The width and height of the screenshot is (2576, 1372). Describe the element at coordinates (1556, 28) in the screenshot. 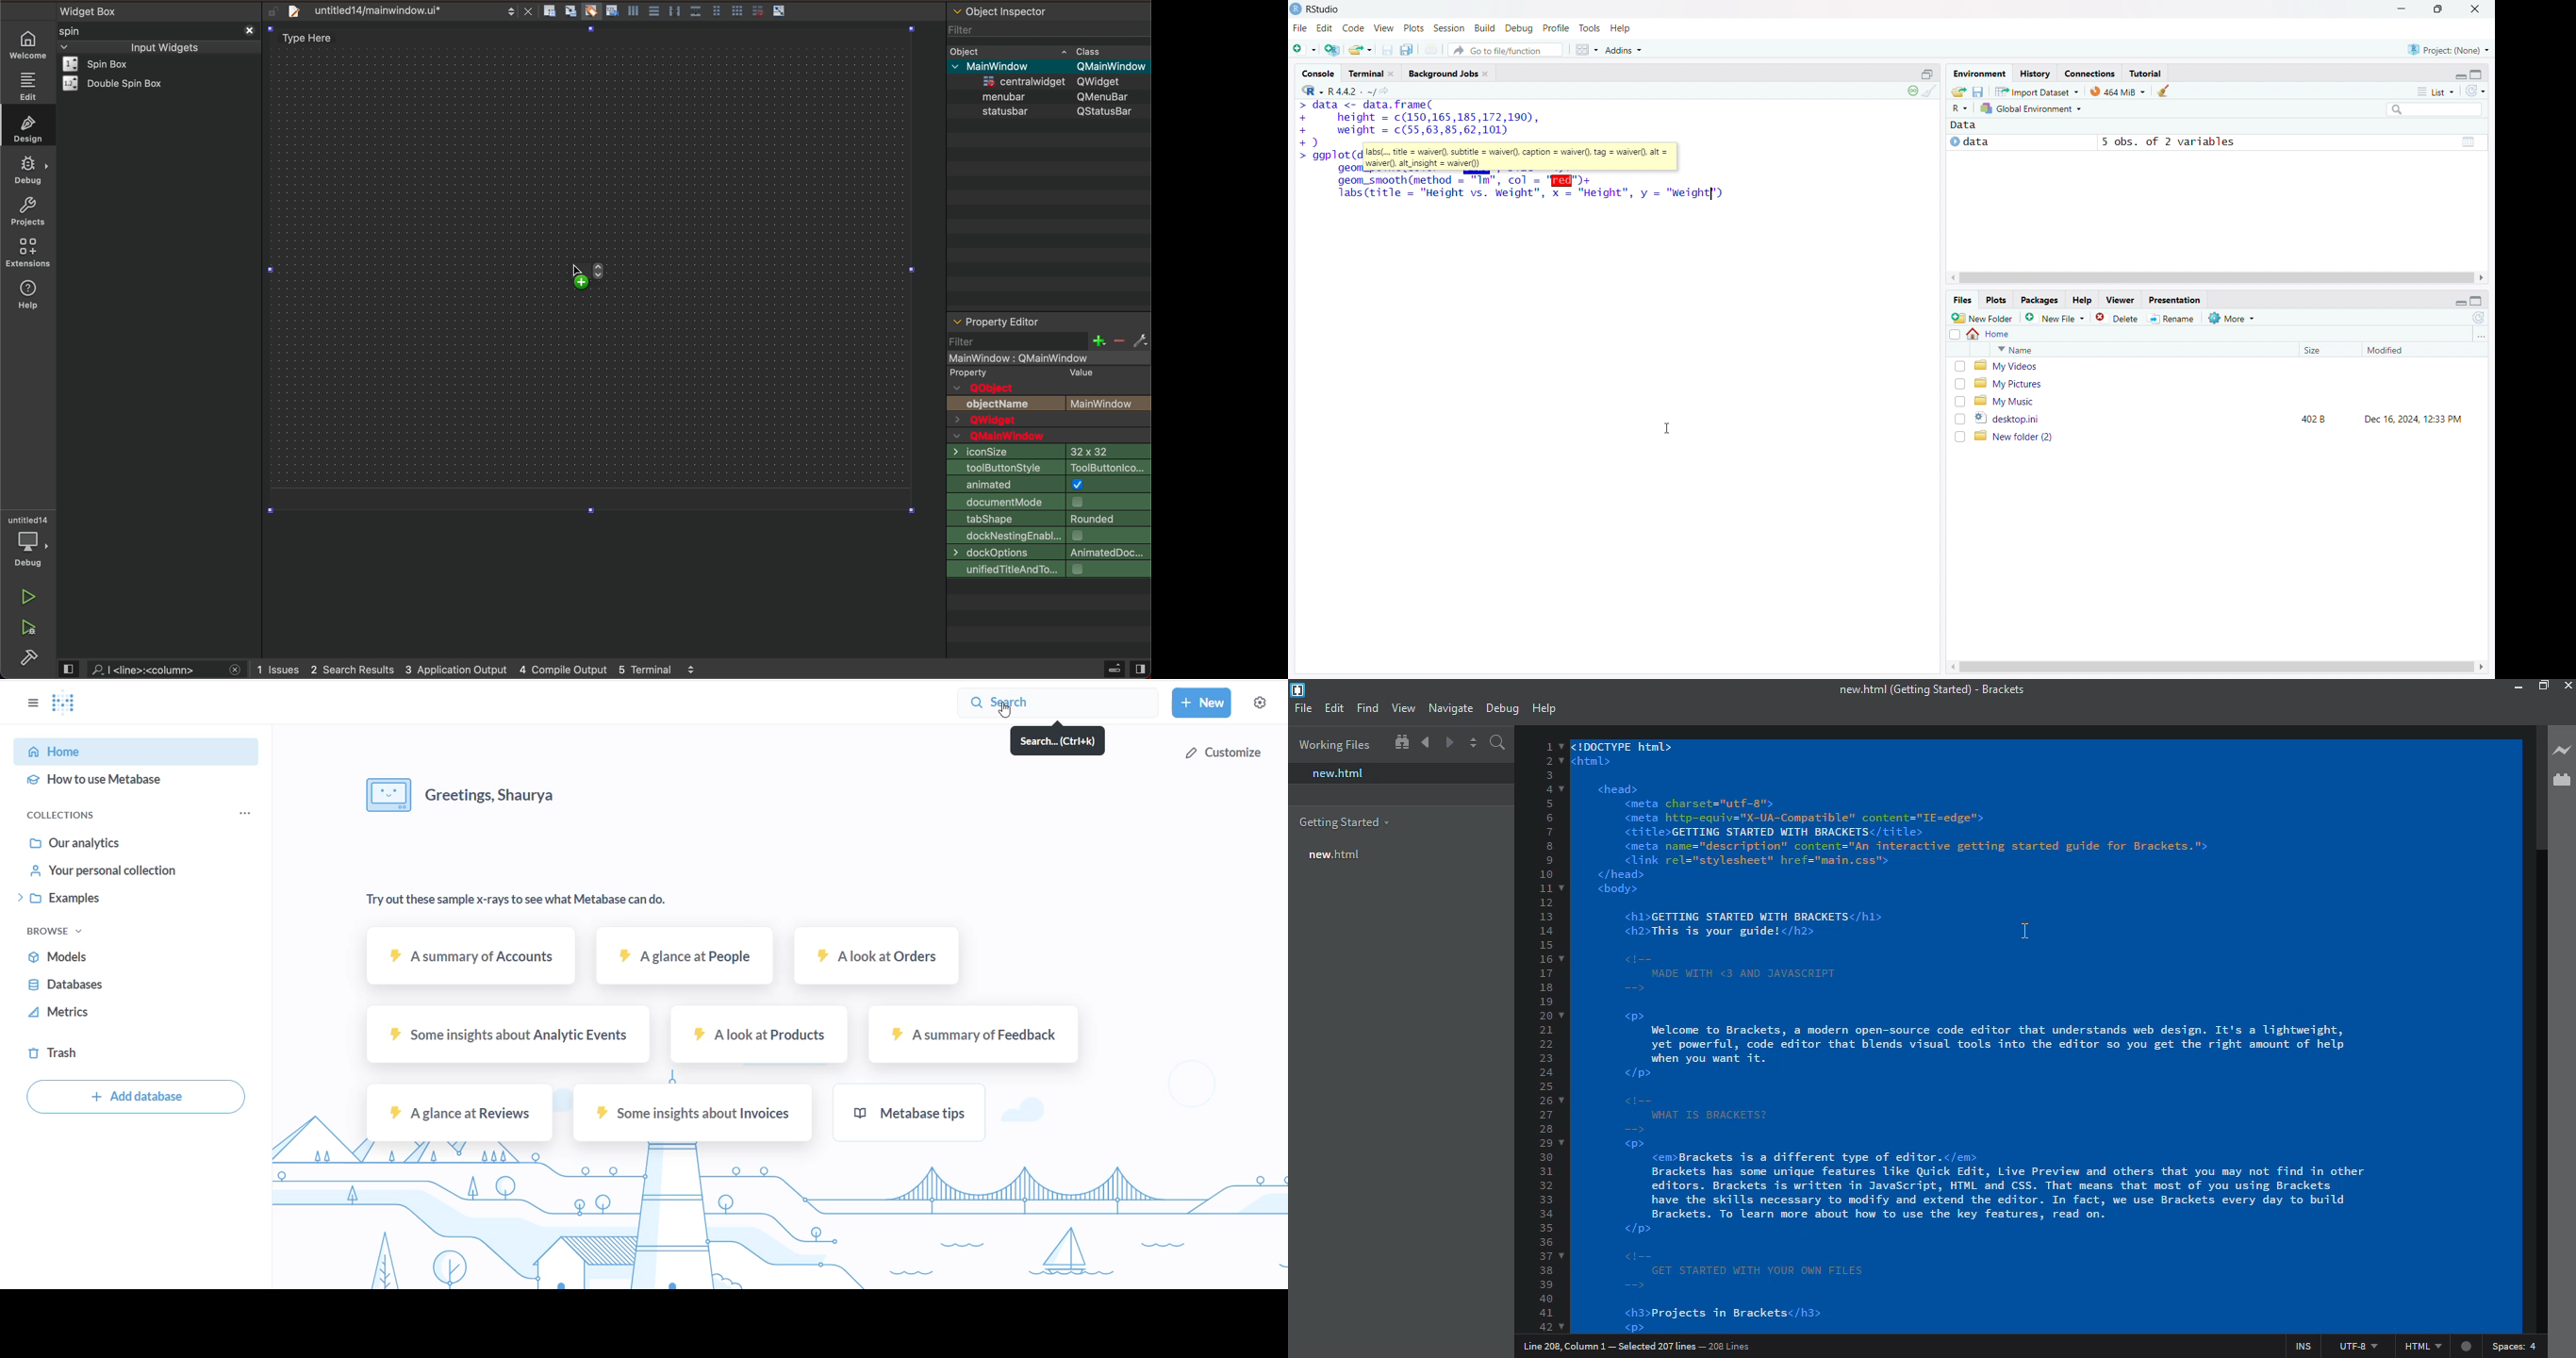

I see `profile` at that location.